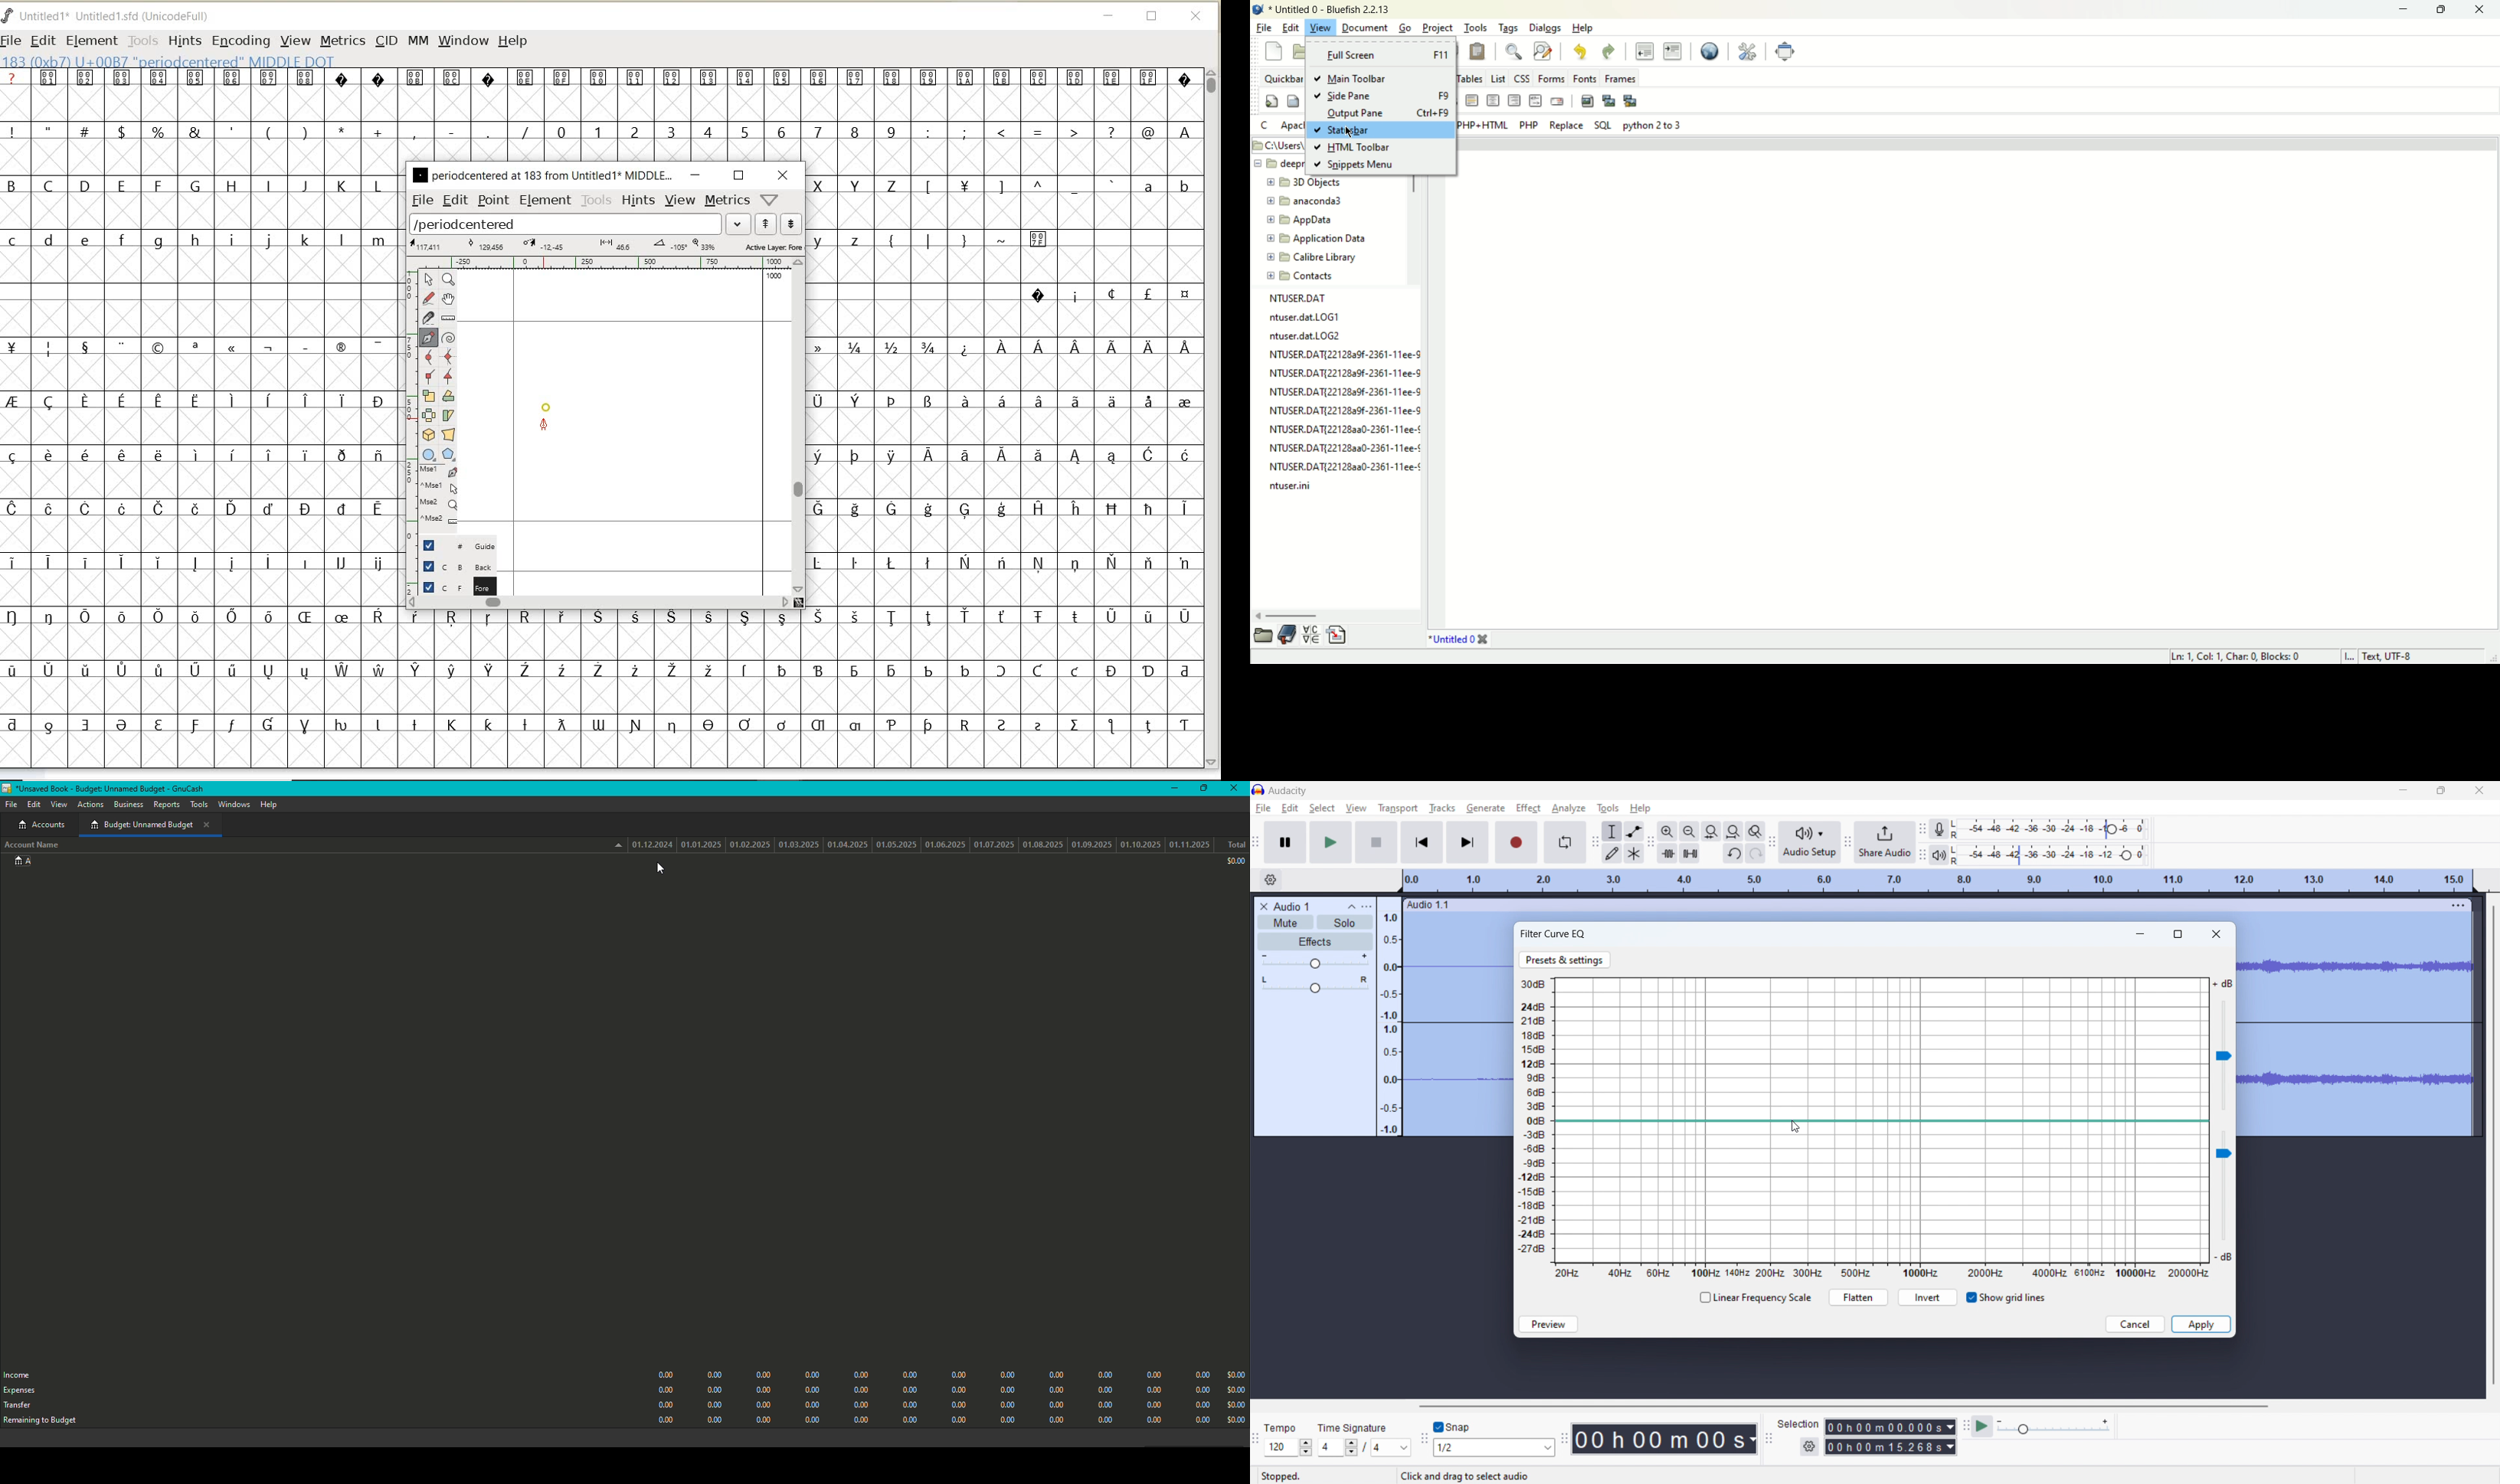 Image resolution: width=2520 pixels, height=1484 pixels. What do you see at coordinates (428, 376) in the screenshot?
I see `Add a corner point` at bounding box center [428, 376].